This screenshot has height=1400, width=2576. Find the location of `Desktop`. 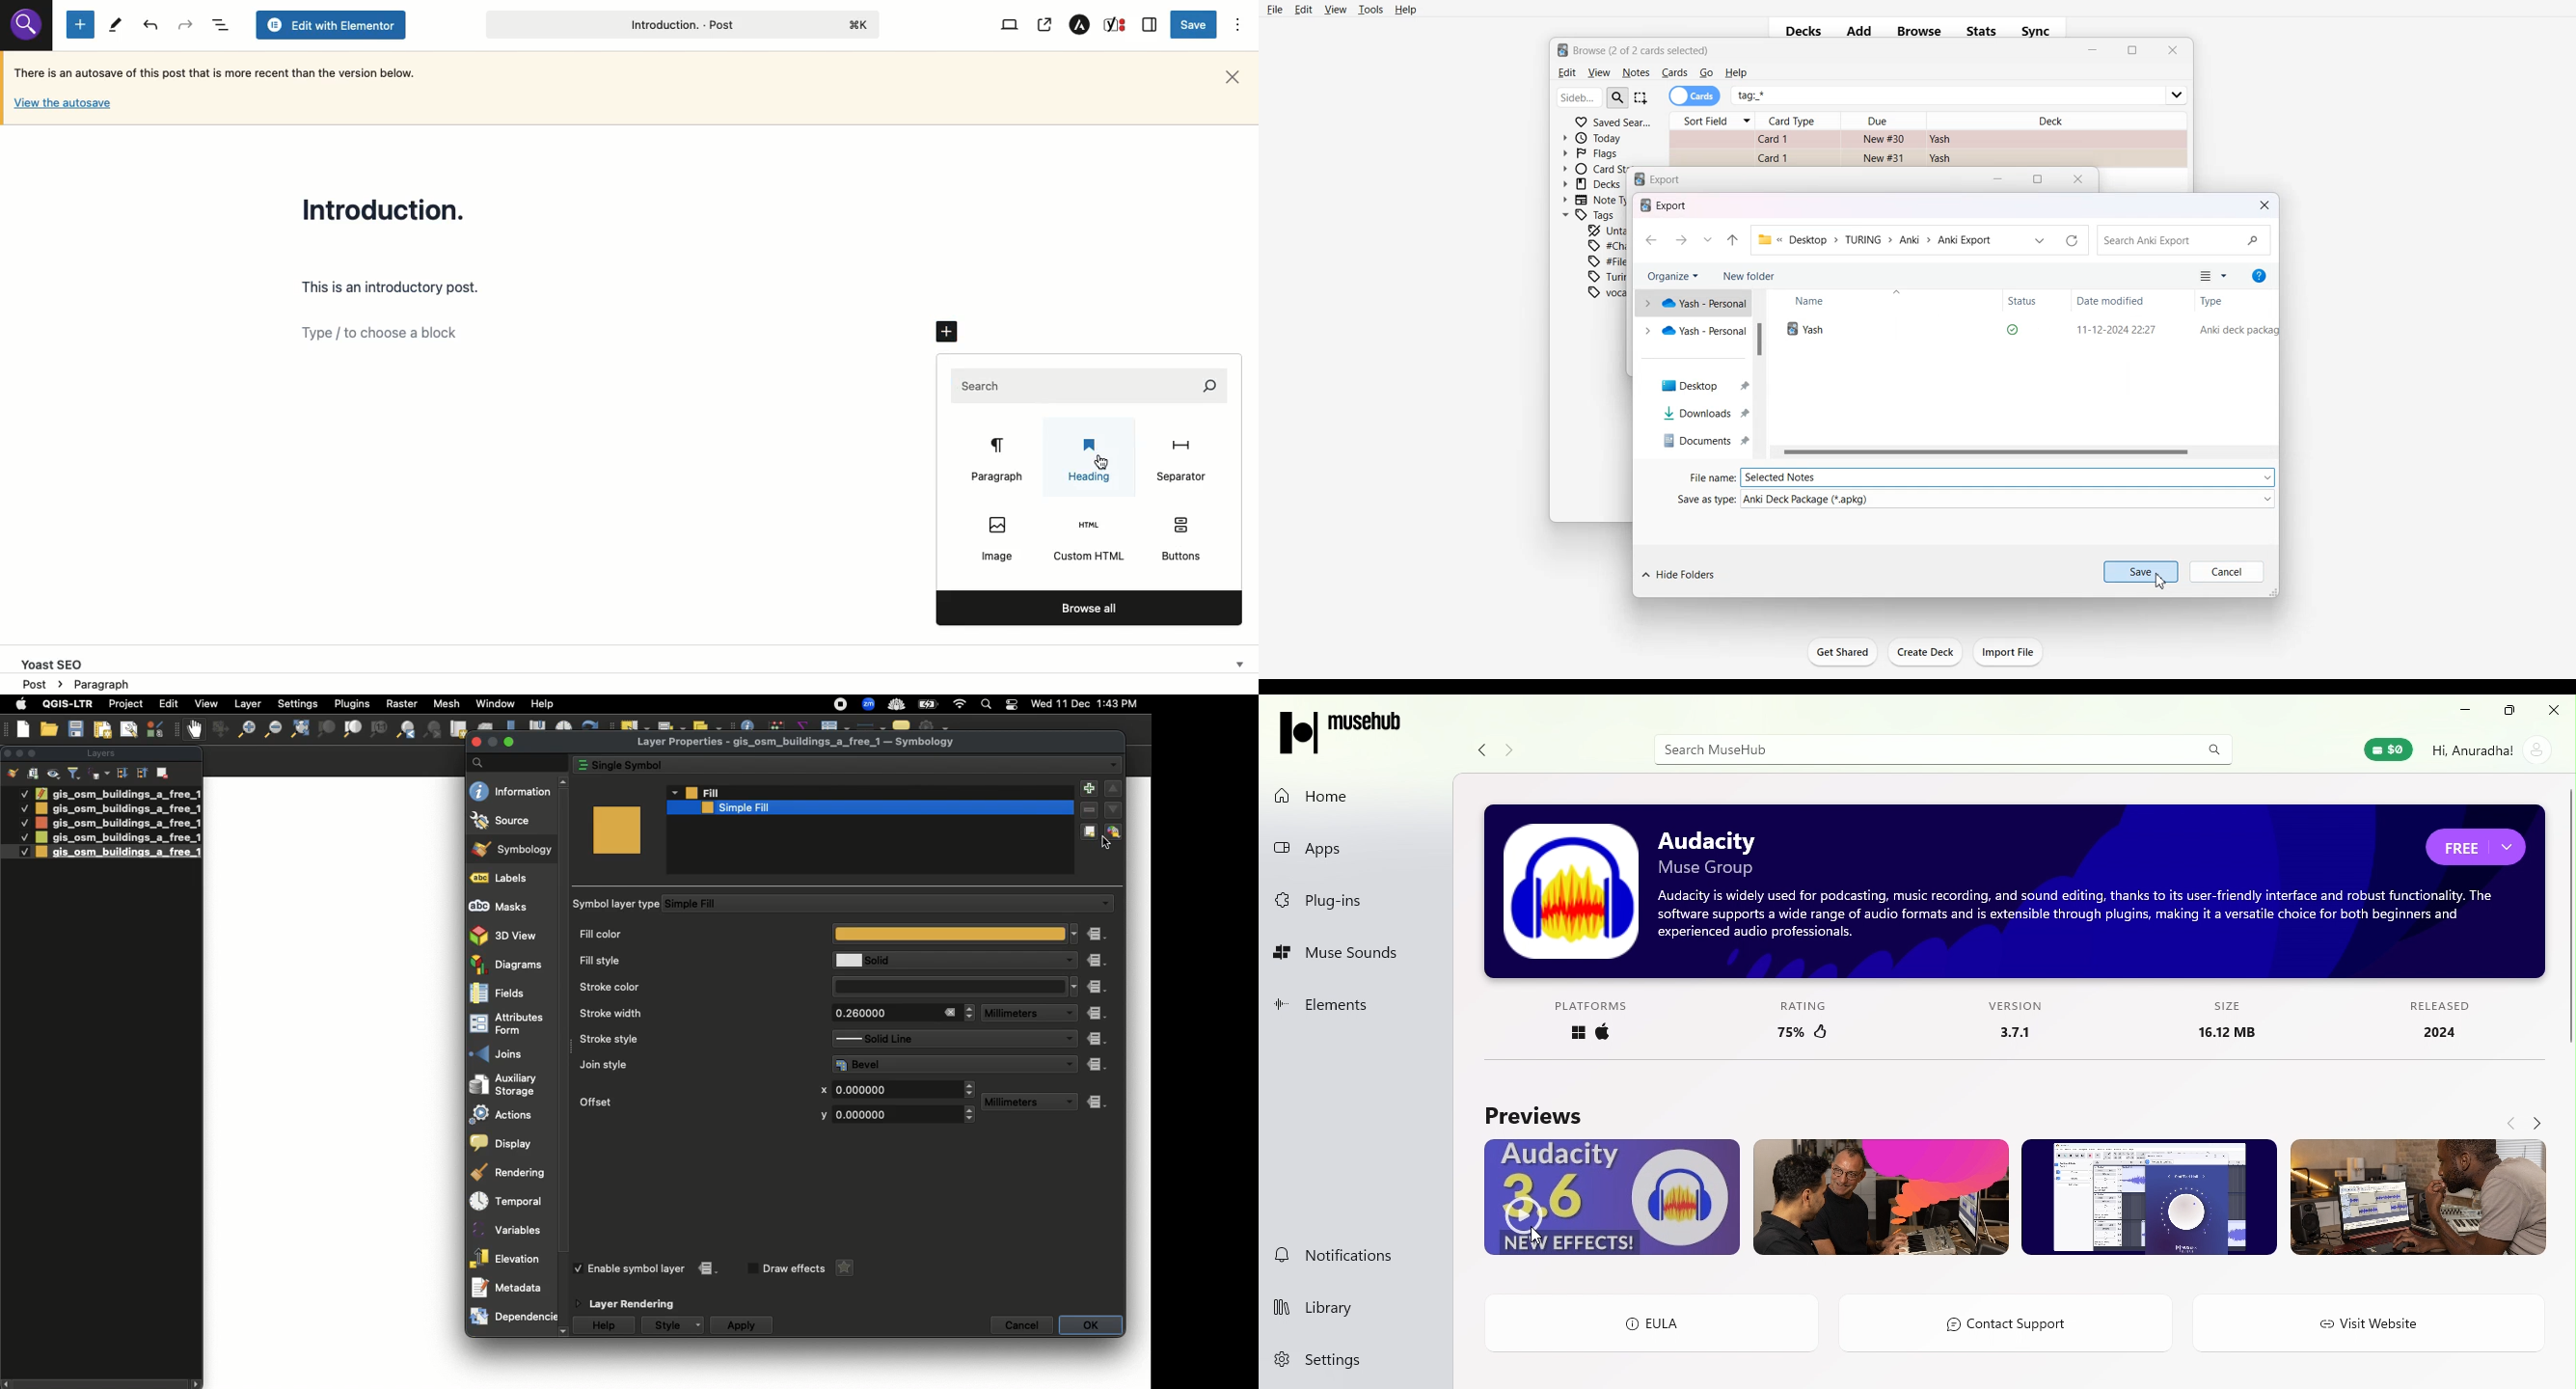

Desktop is located at coordinates (1693, 382).